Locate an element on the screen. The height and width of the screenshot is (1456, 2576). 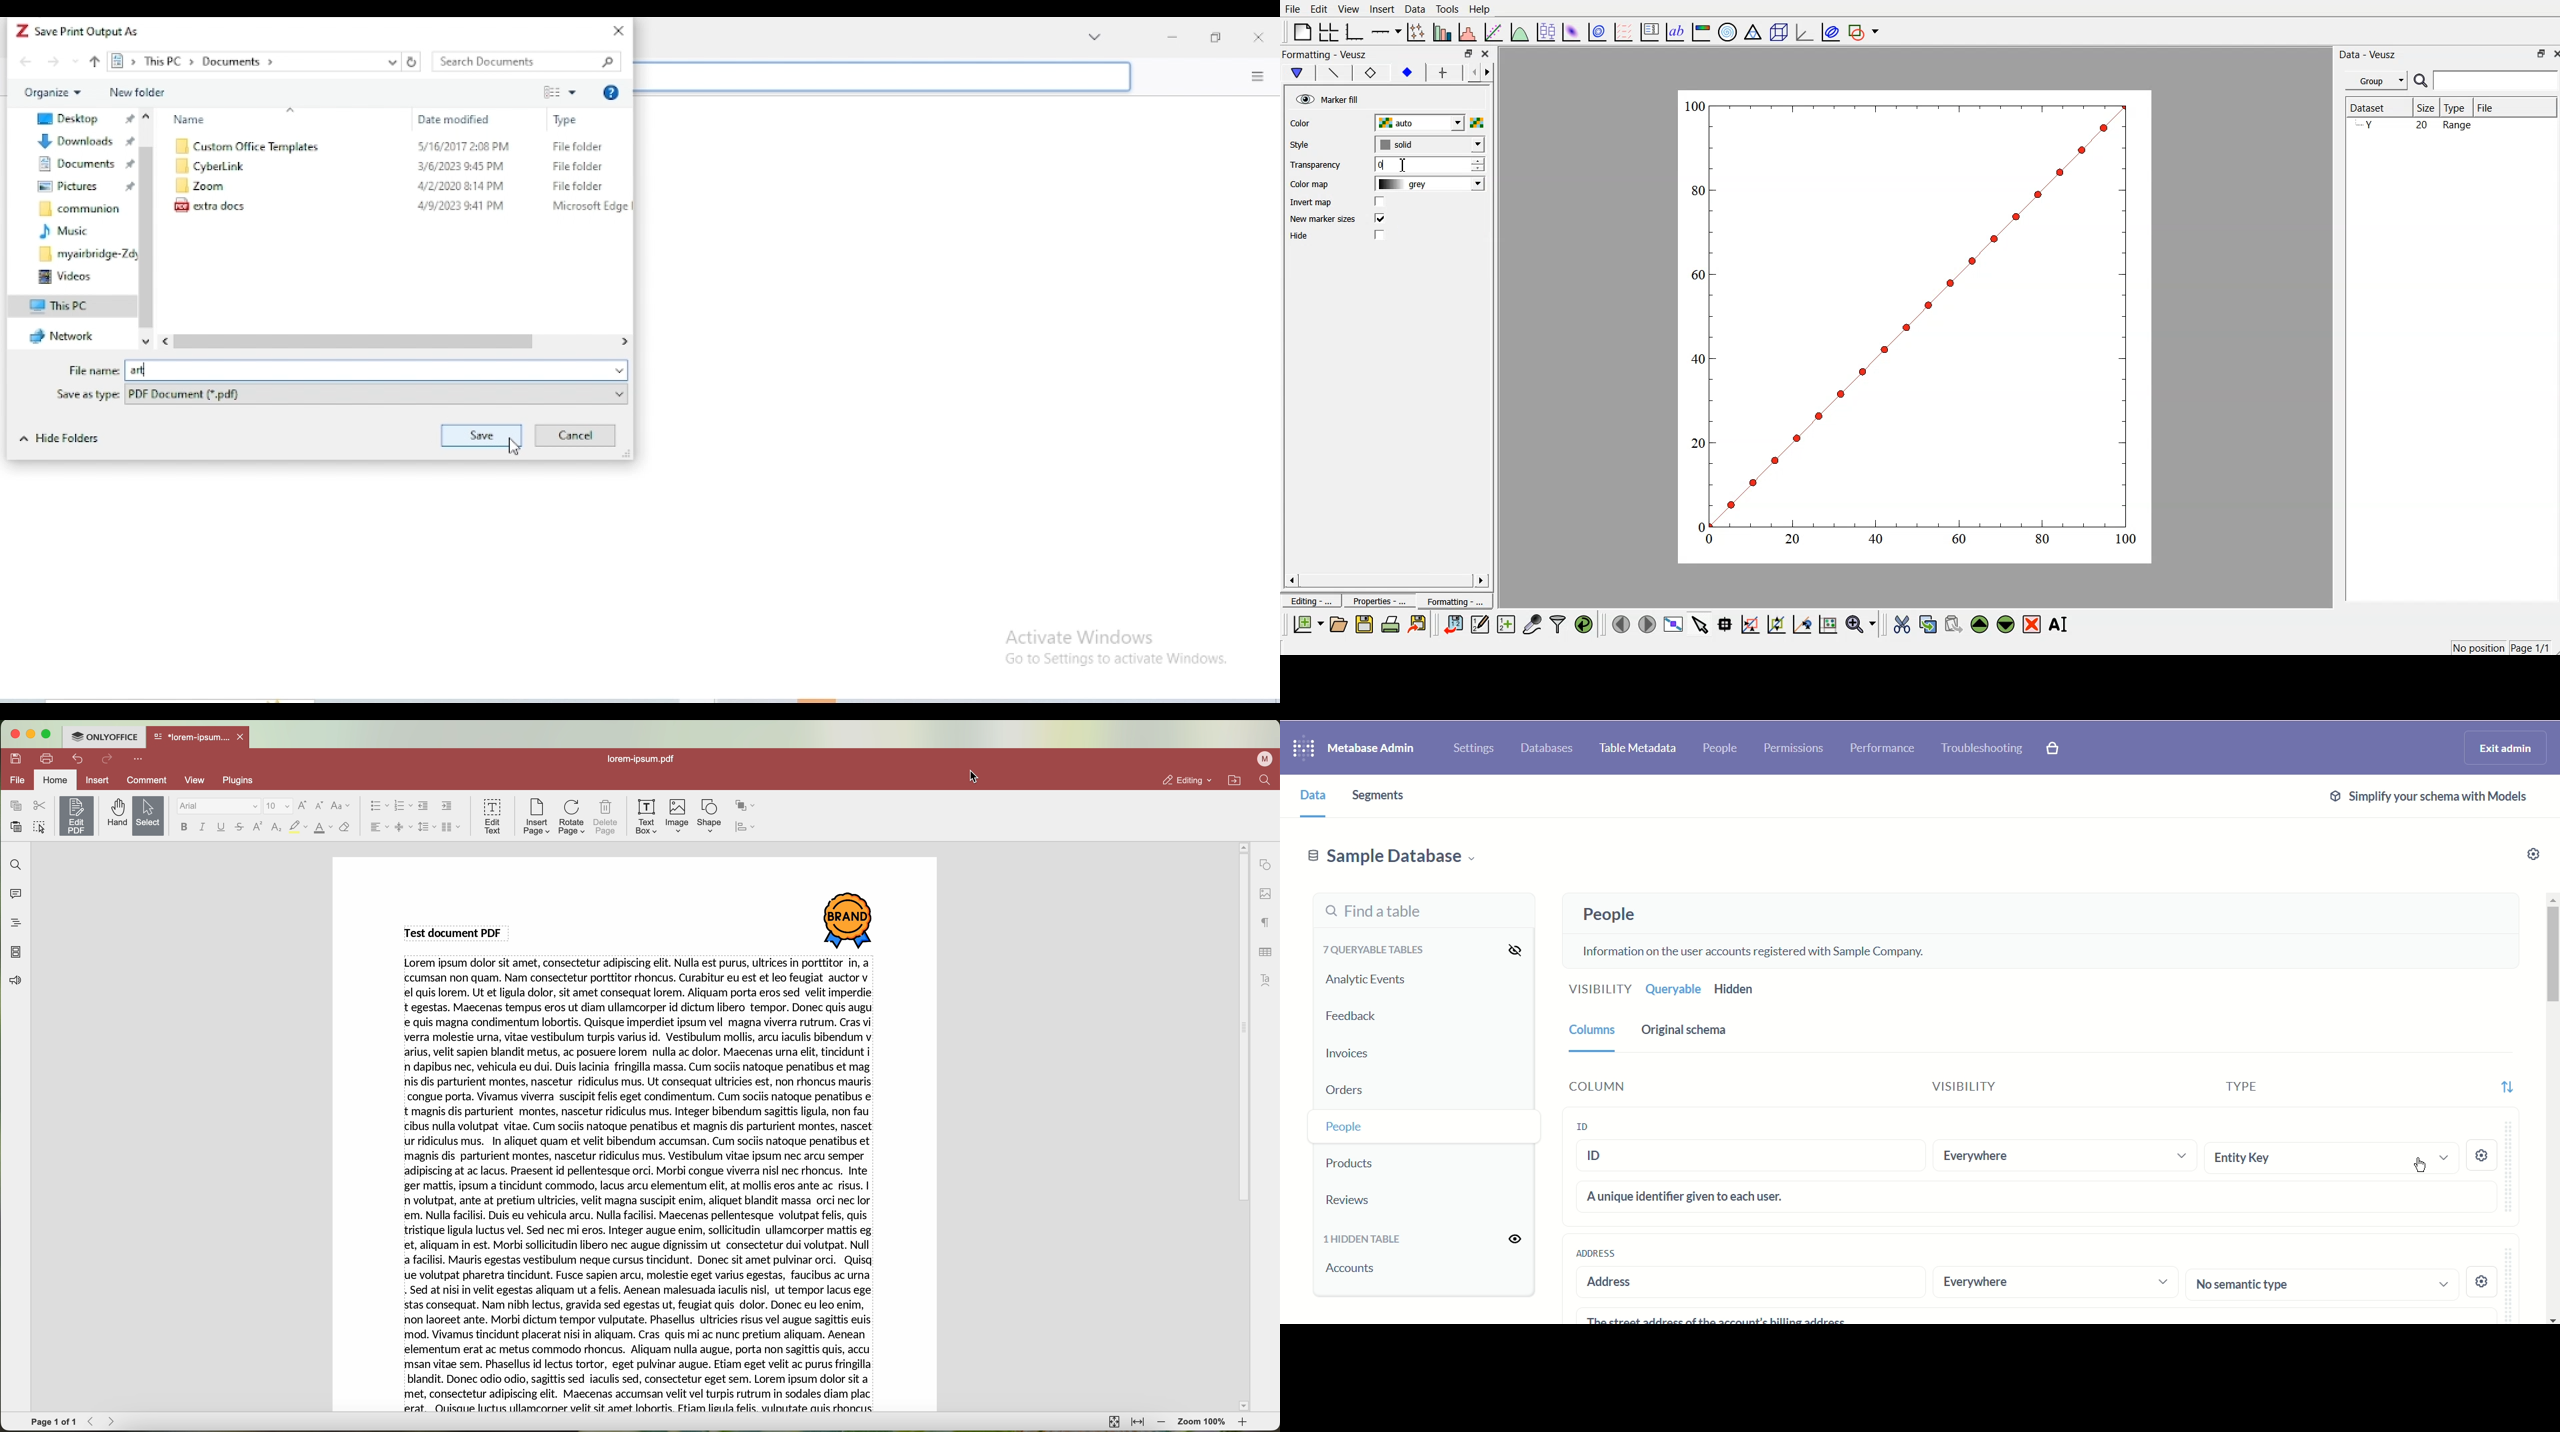
Original schema is located at coordinates (1687, 1030).